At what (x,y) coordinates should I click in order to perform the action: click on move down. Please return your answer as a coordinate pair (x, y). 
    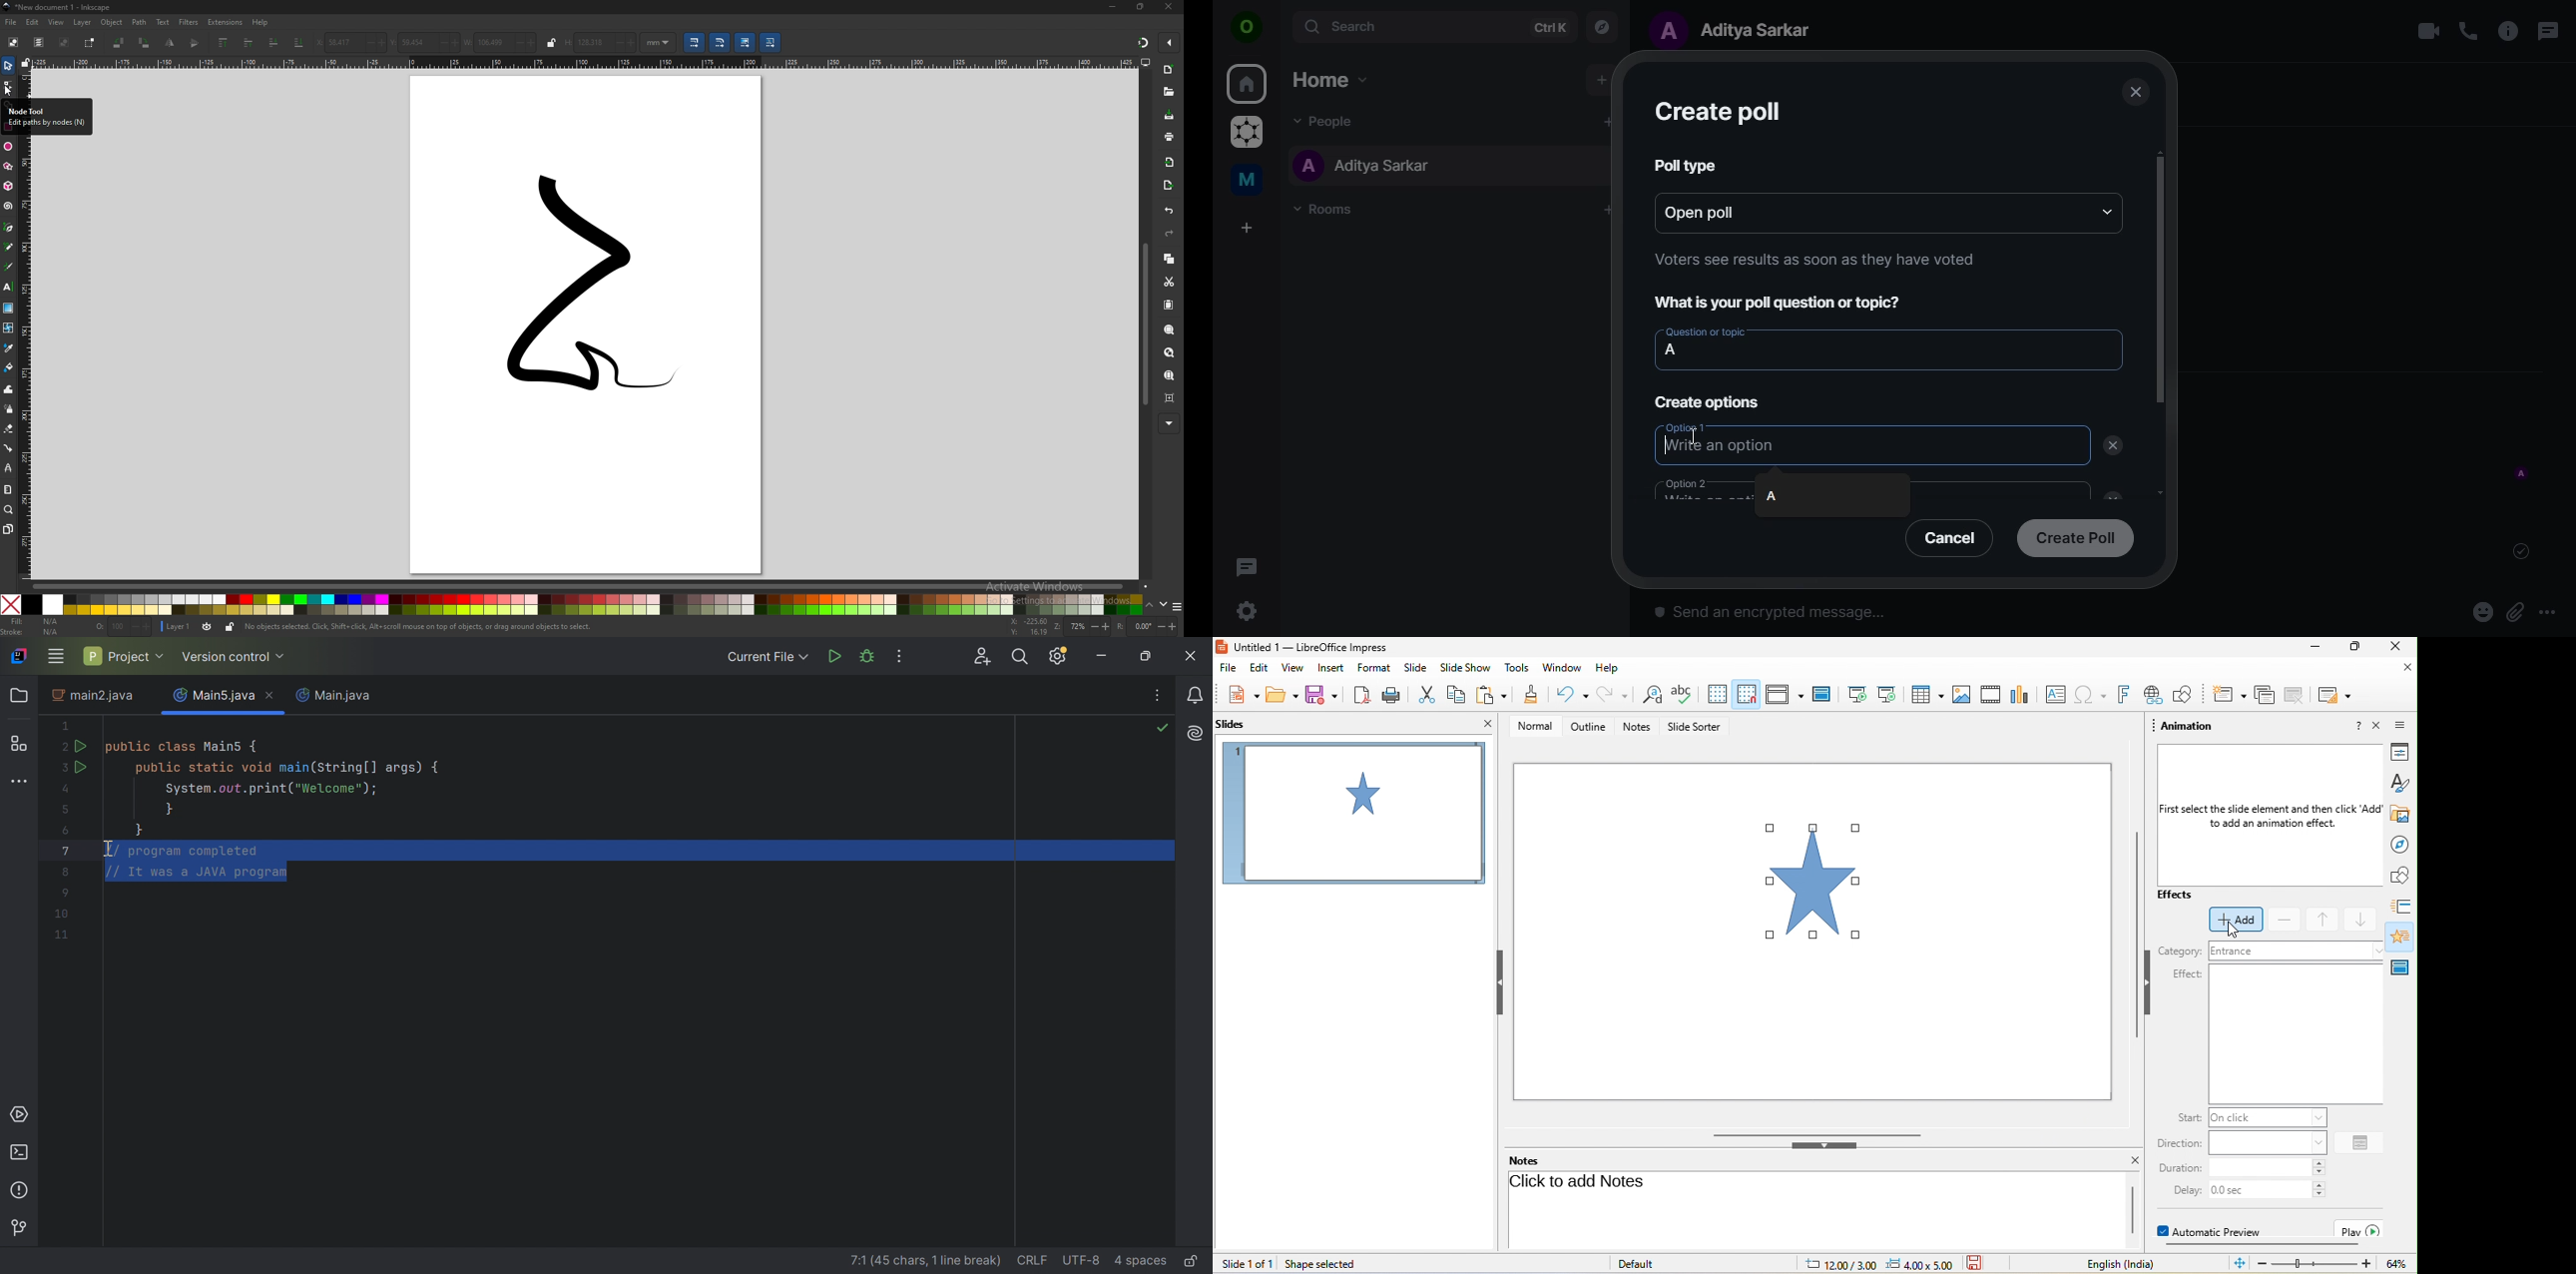
    Looking at the image, I should click on (2364, 919).